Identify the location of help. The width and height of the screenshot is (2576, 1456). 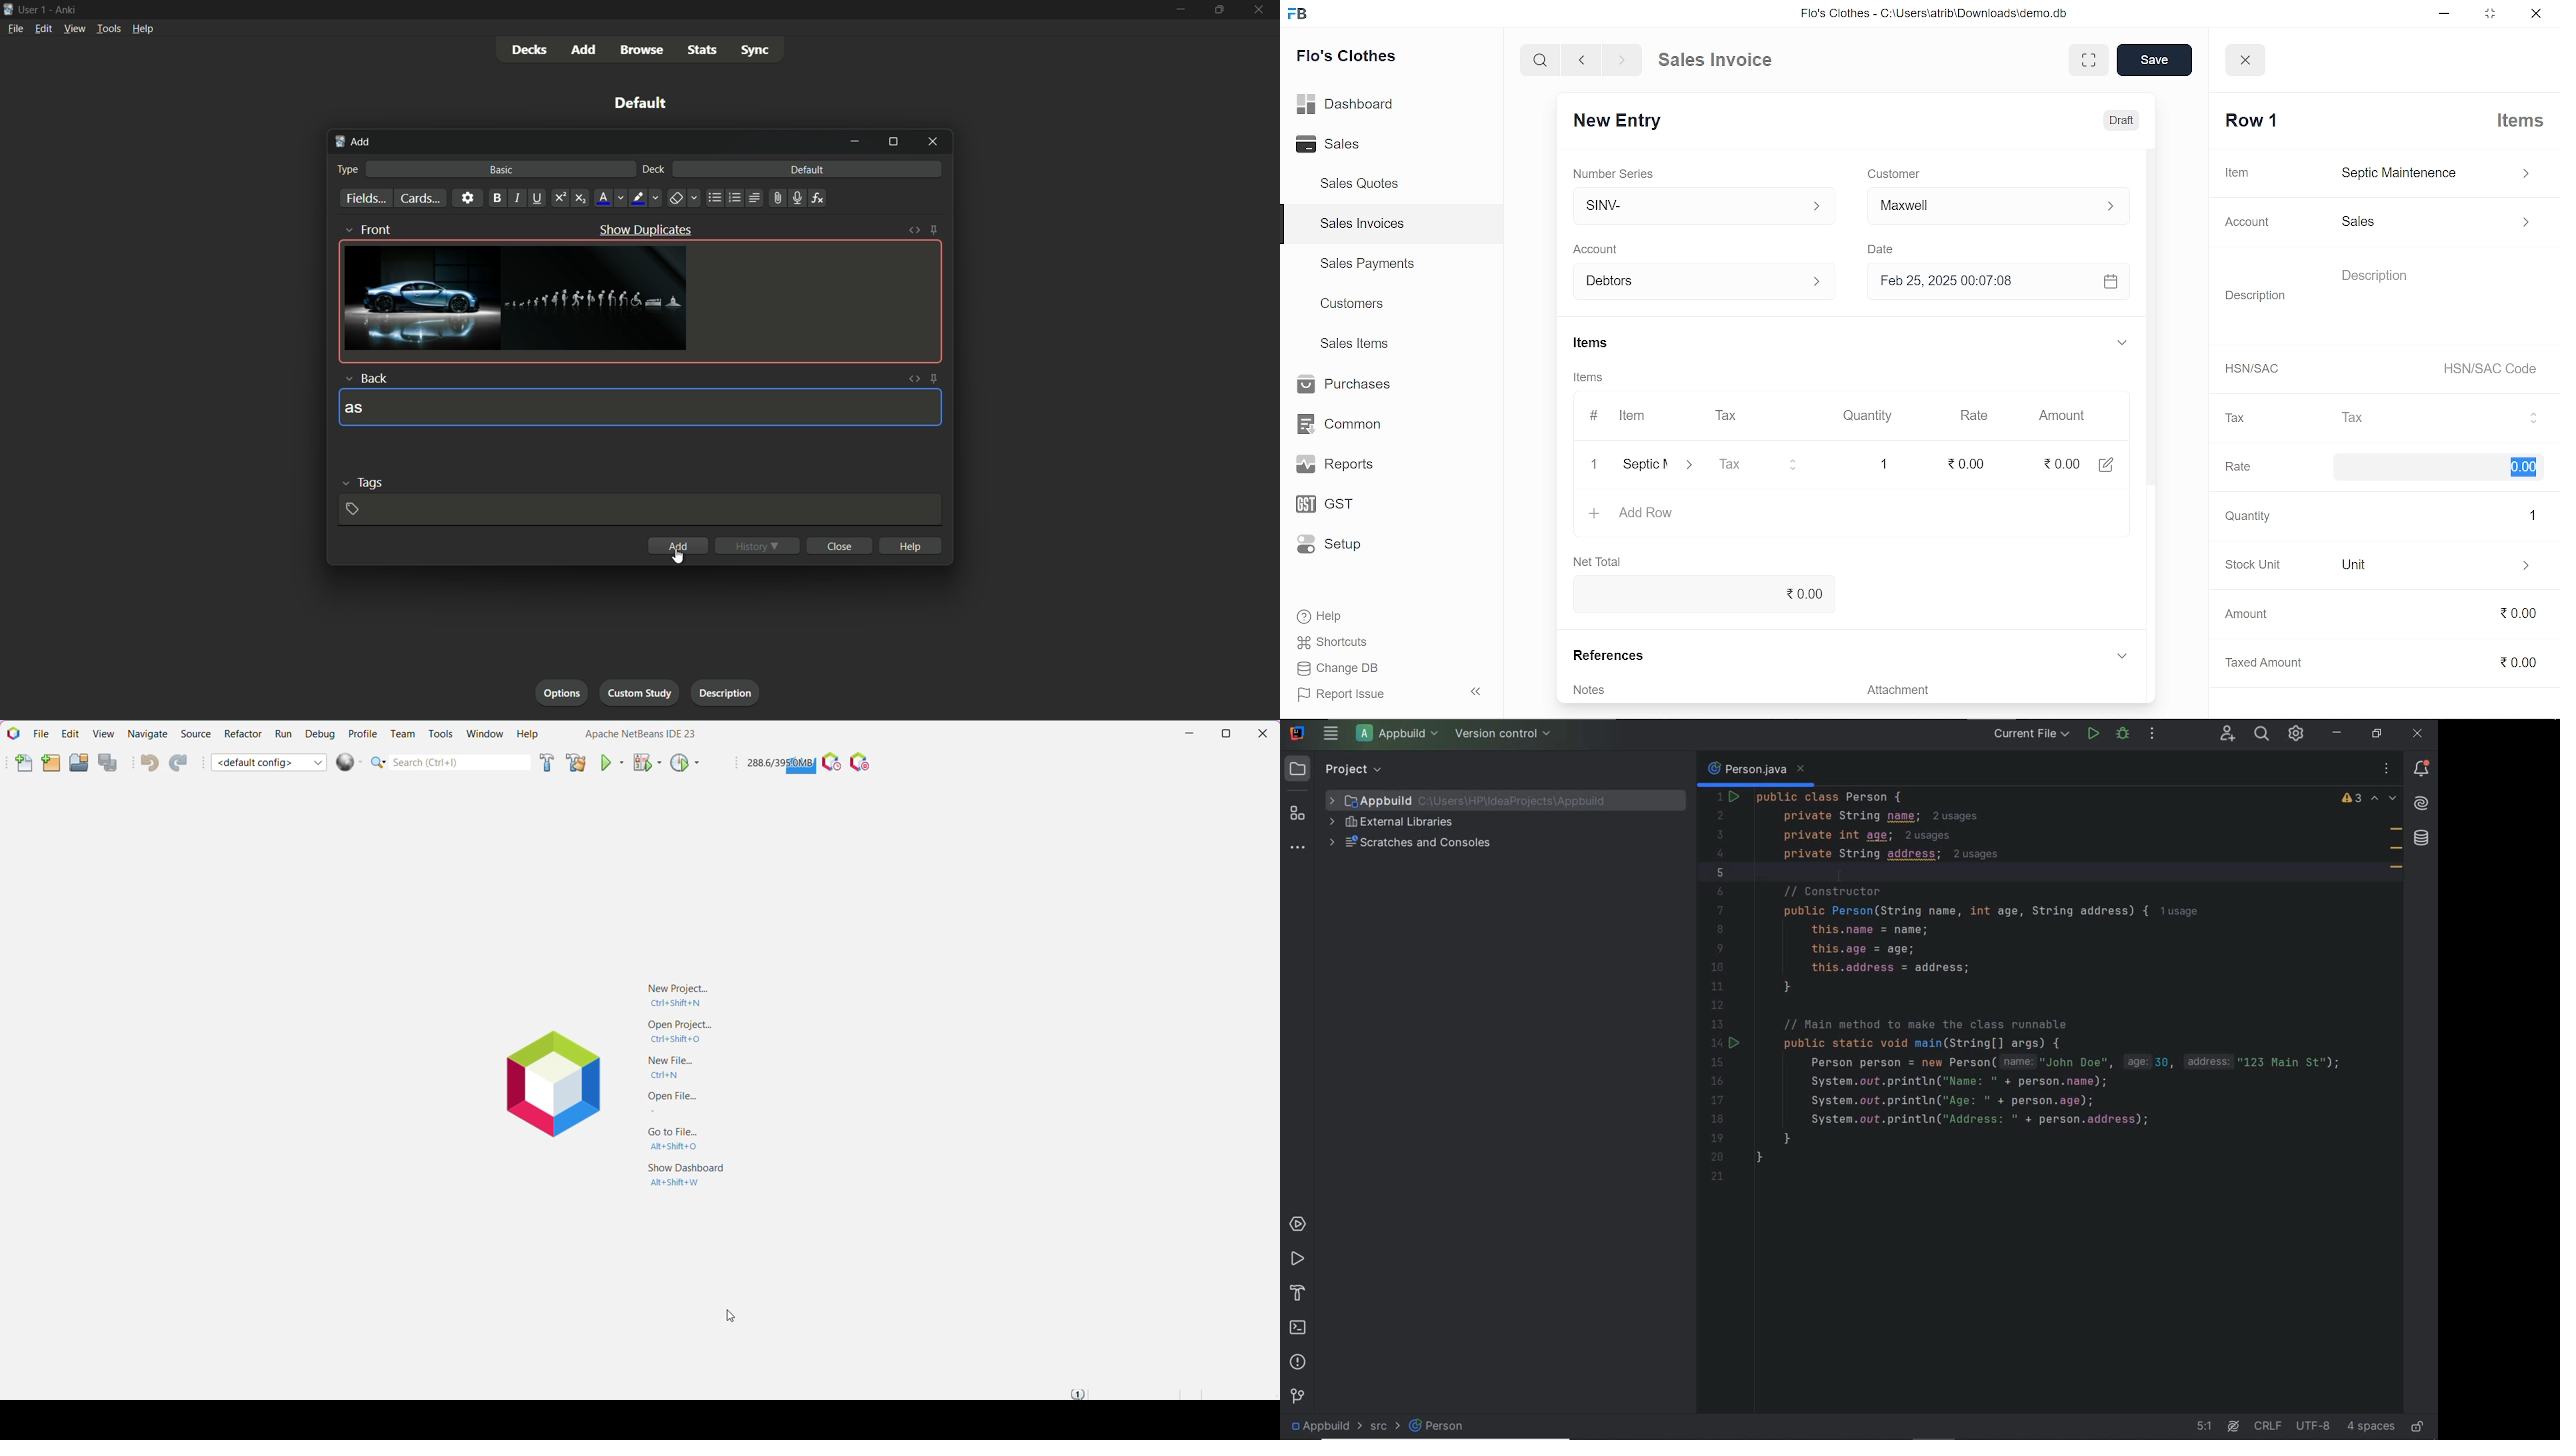
(910, 545).